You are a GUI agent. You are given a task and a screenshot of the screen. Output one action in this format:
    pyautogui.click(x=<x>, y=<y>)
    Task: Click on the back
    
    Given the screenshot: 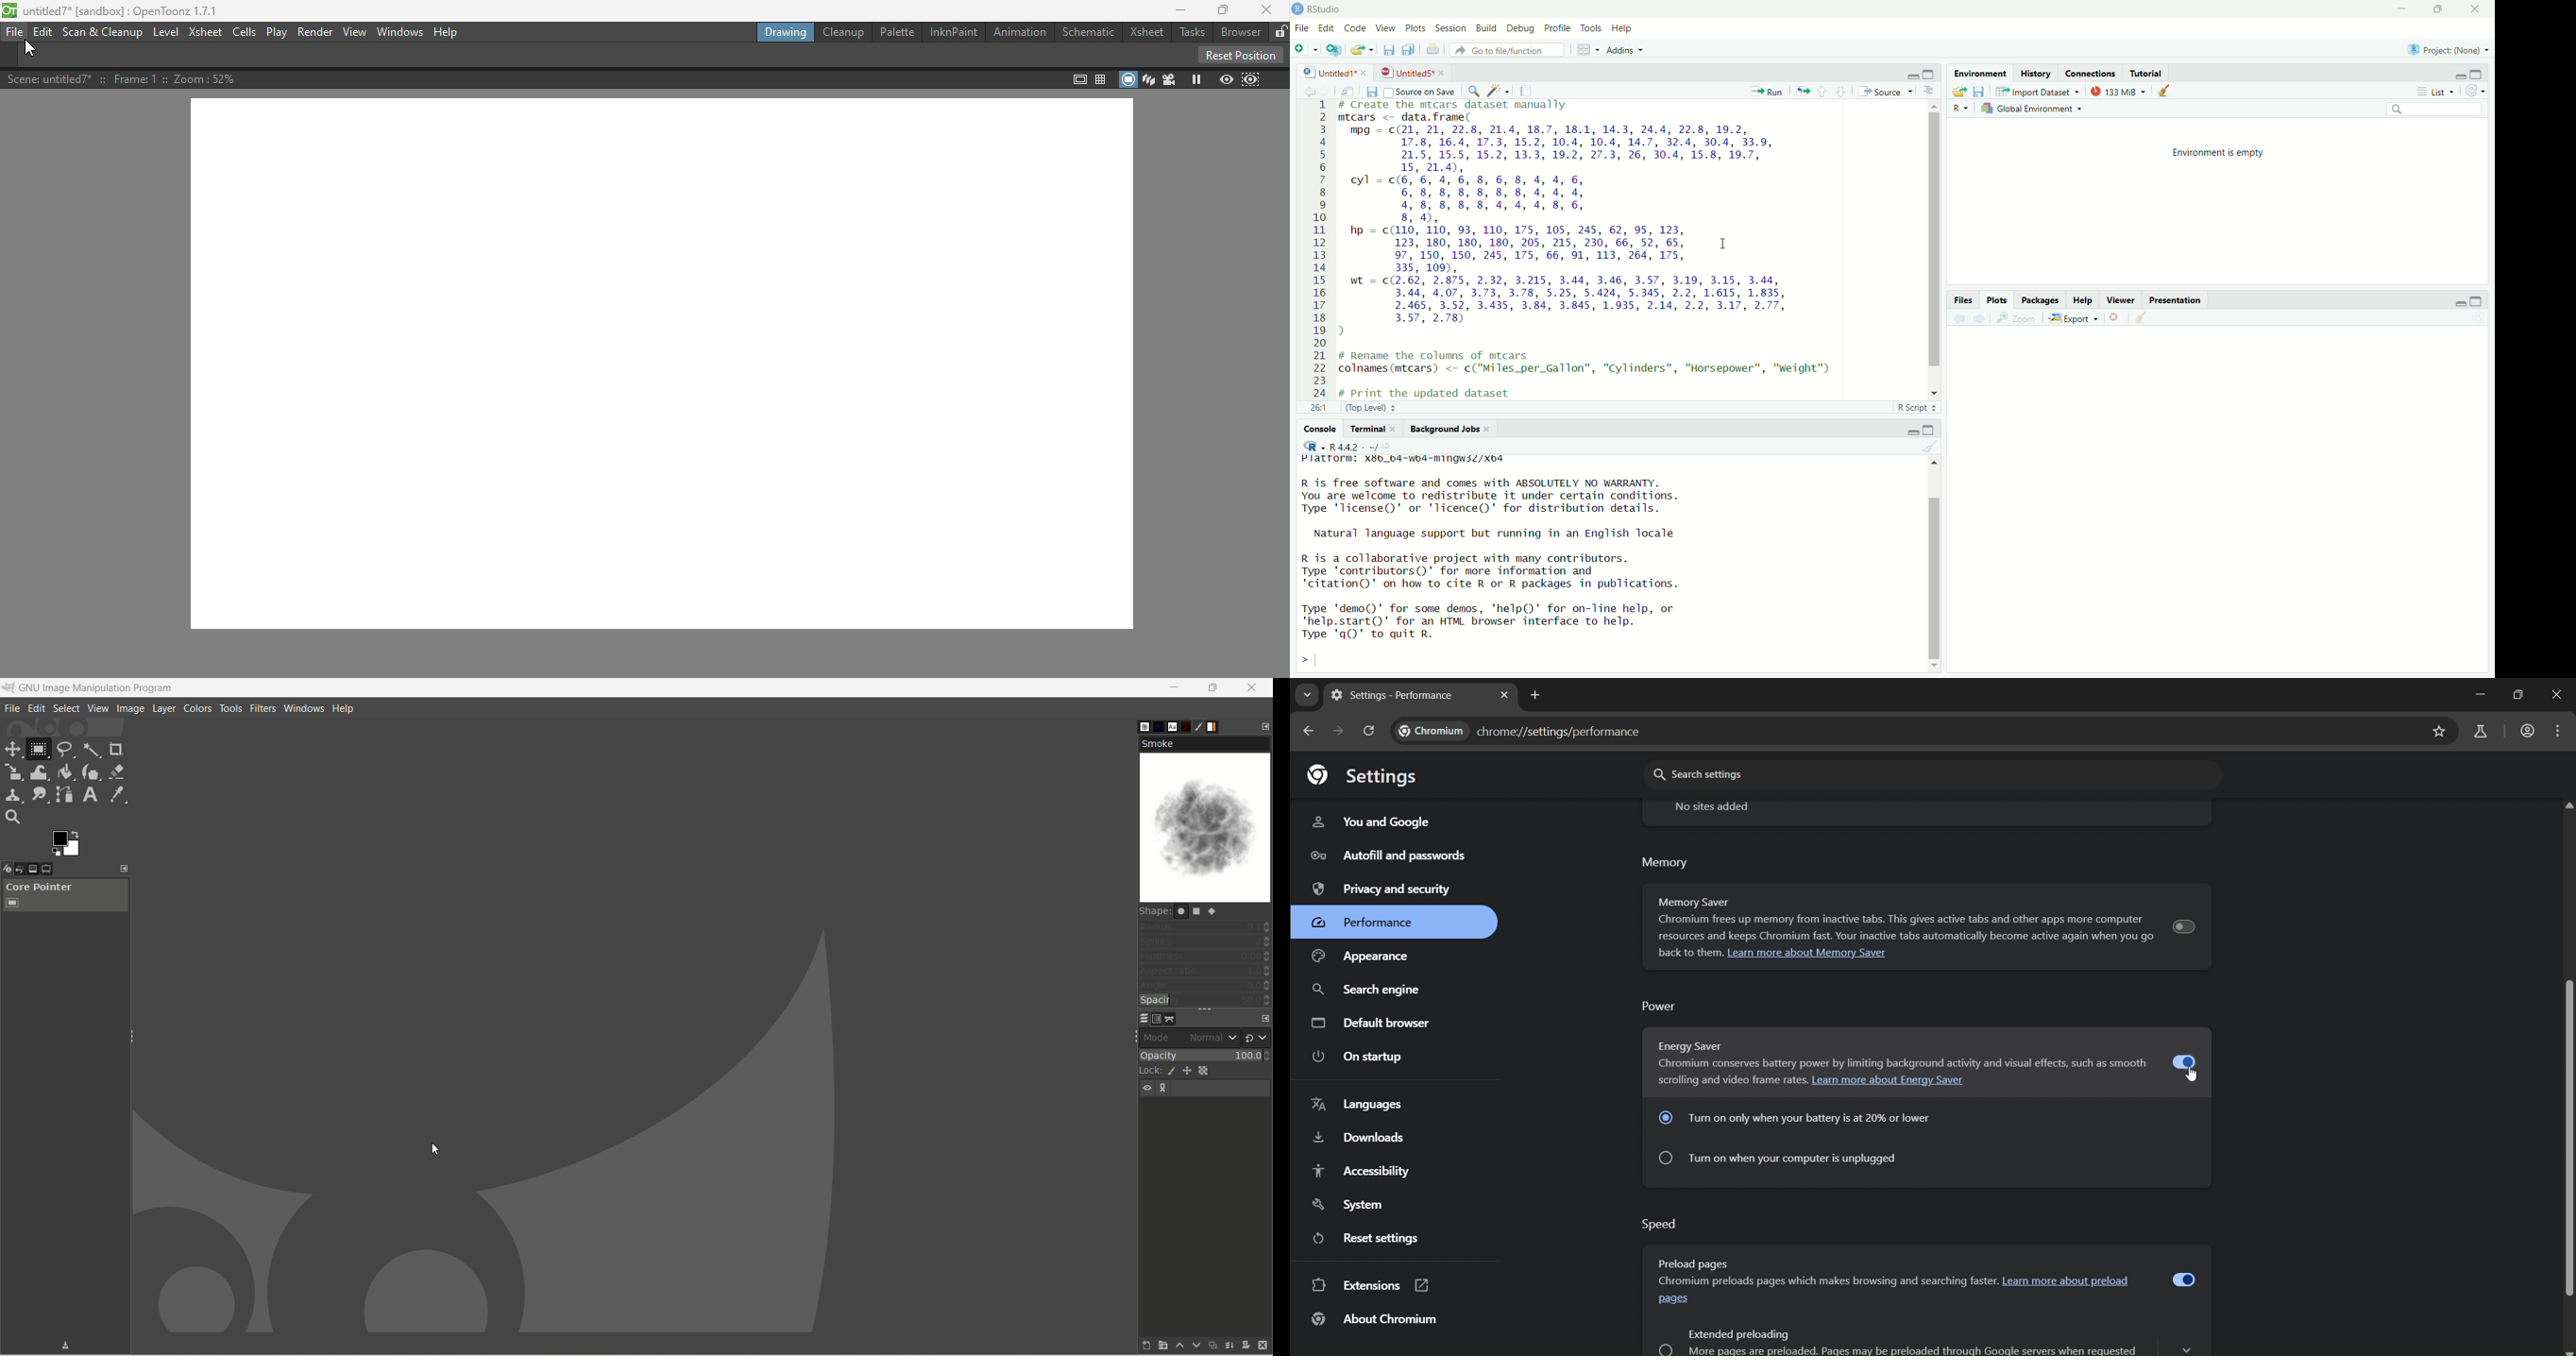 What is the action you would take?
    pyautogui.click(x=1304, y=90)
    